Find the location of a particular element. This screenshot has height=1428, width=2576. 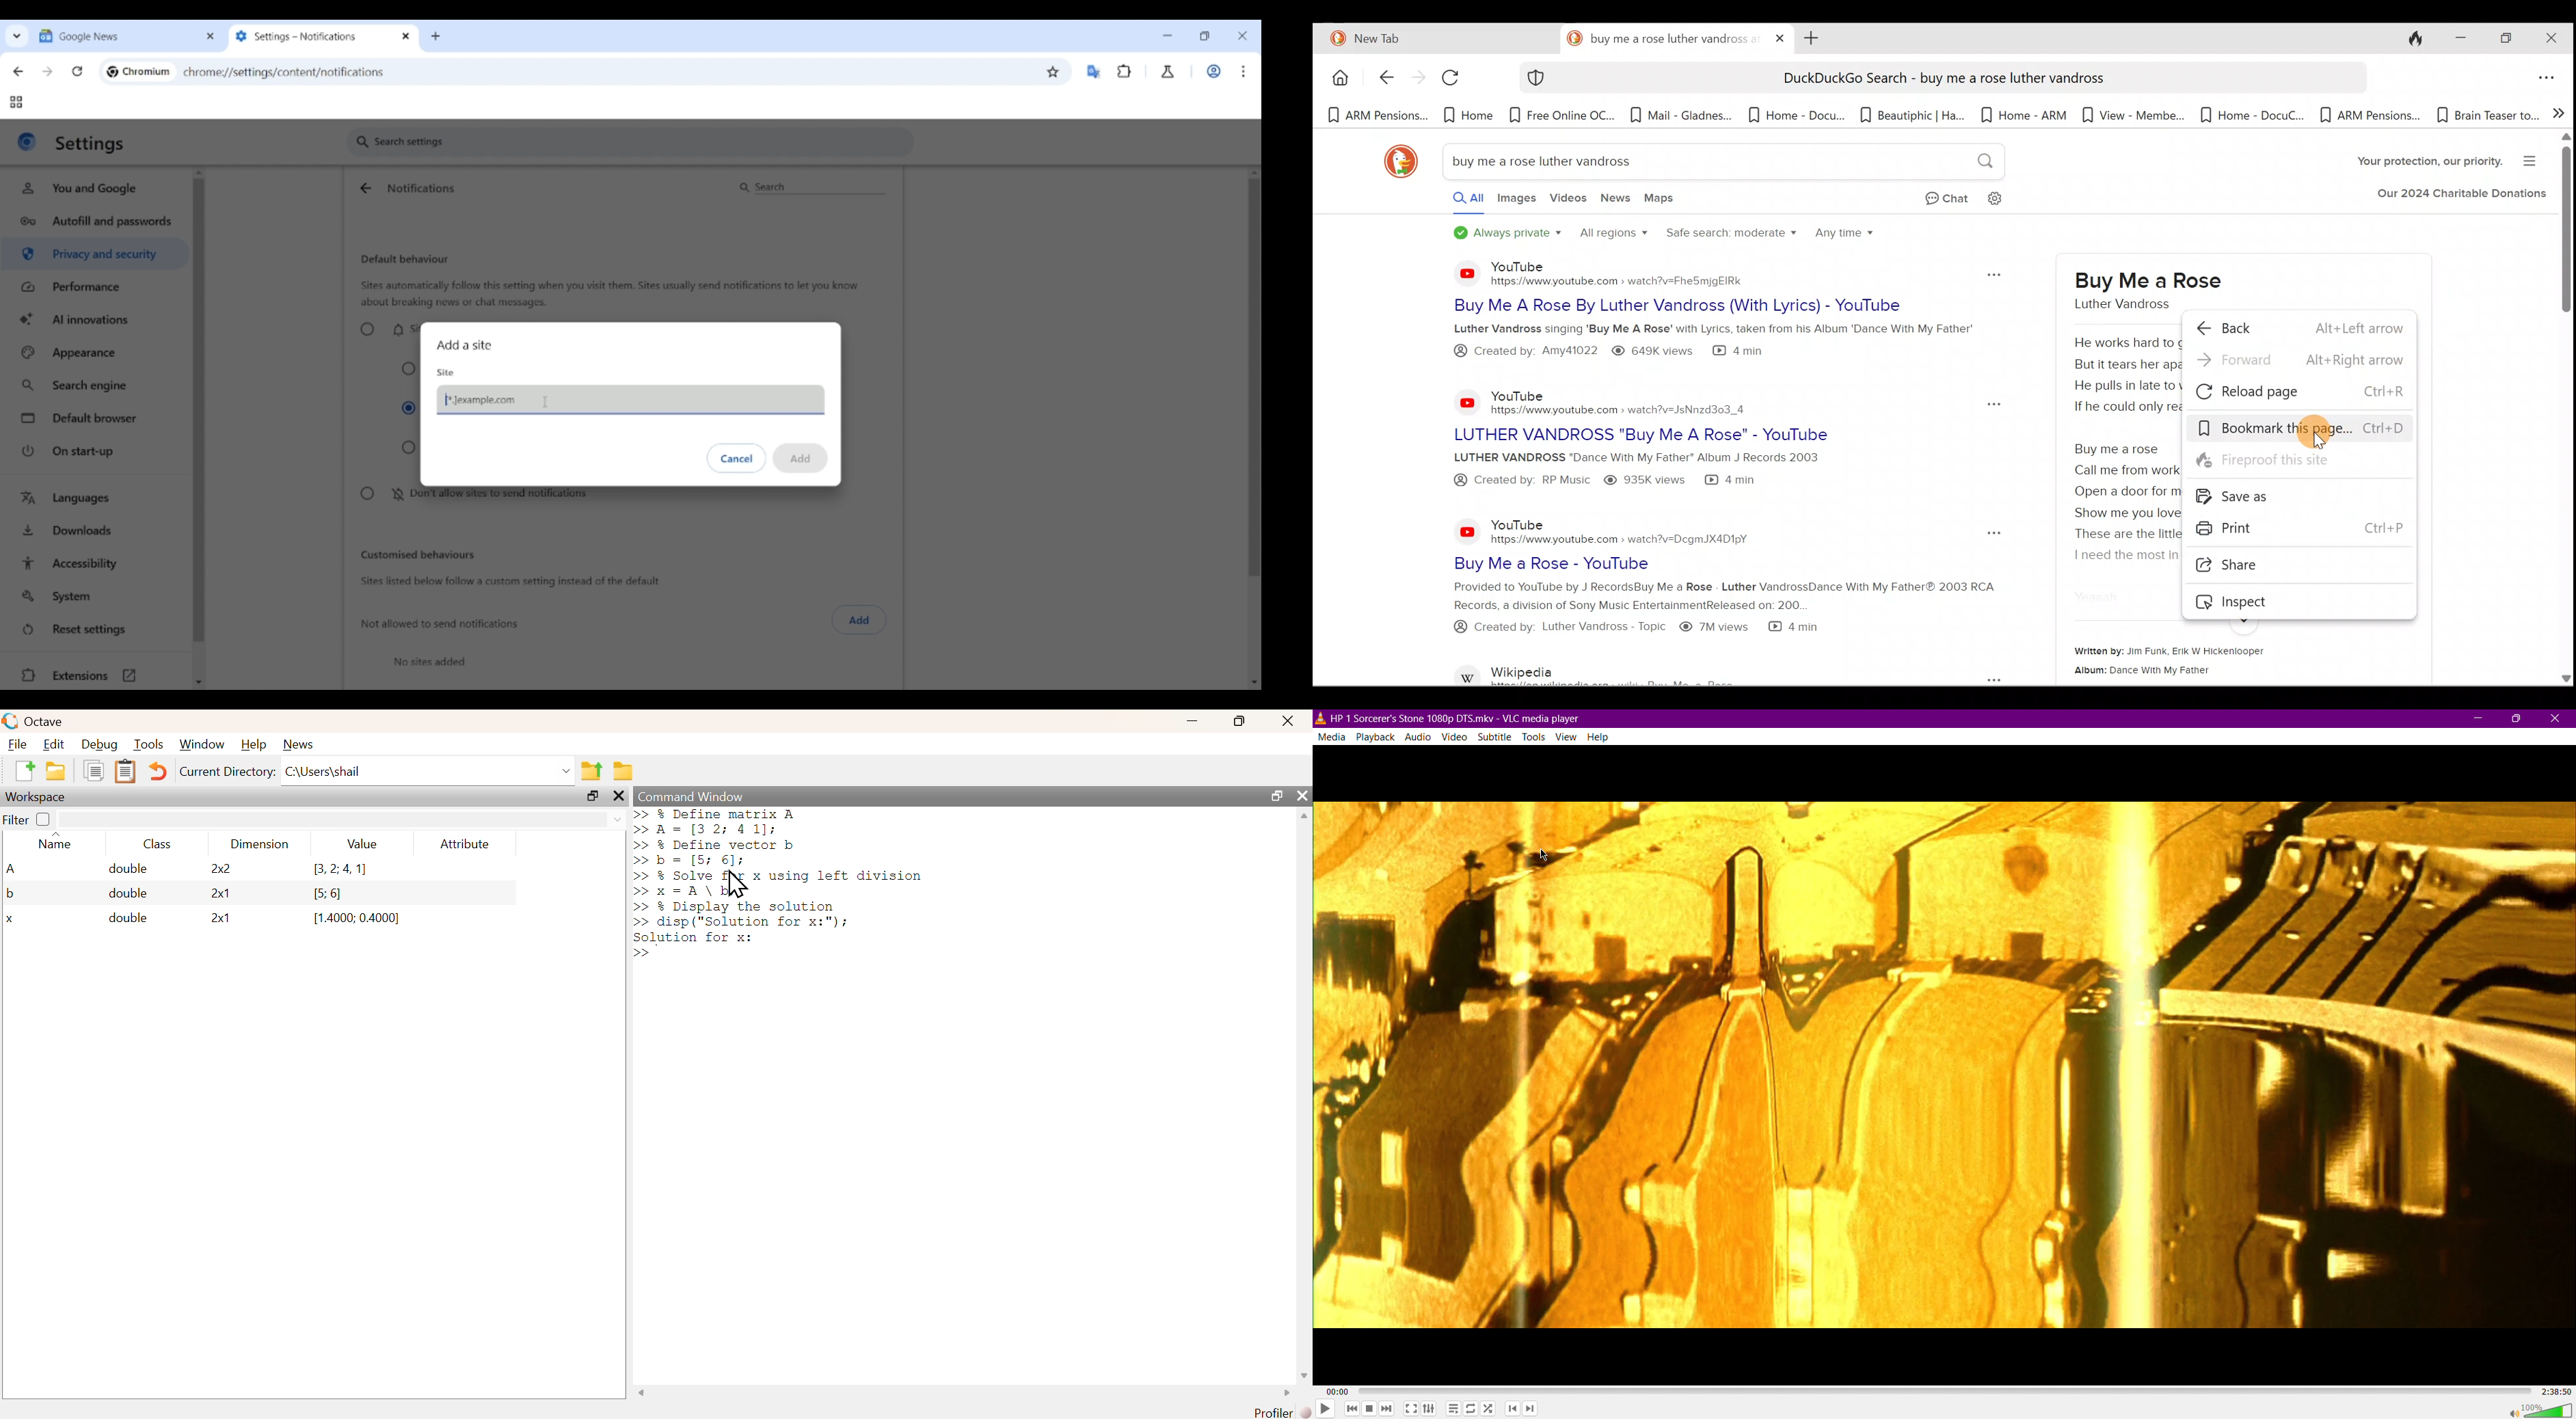

class is located at coordinates (155, 846).